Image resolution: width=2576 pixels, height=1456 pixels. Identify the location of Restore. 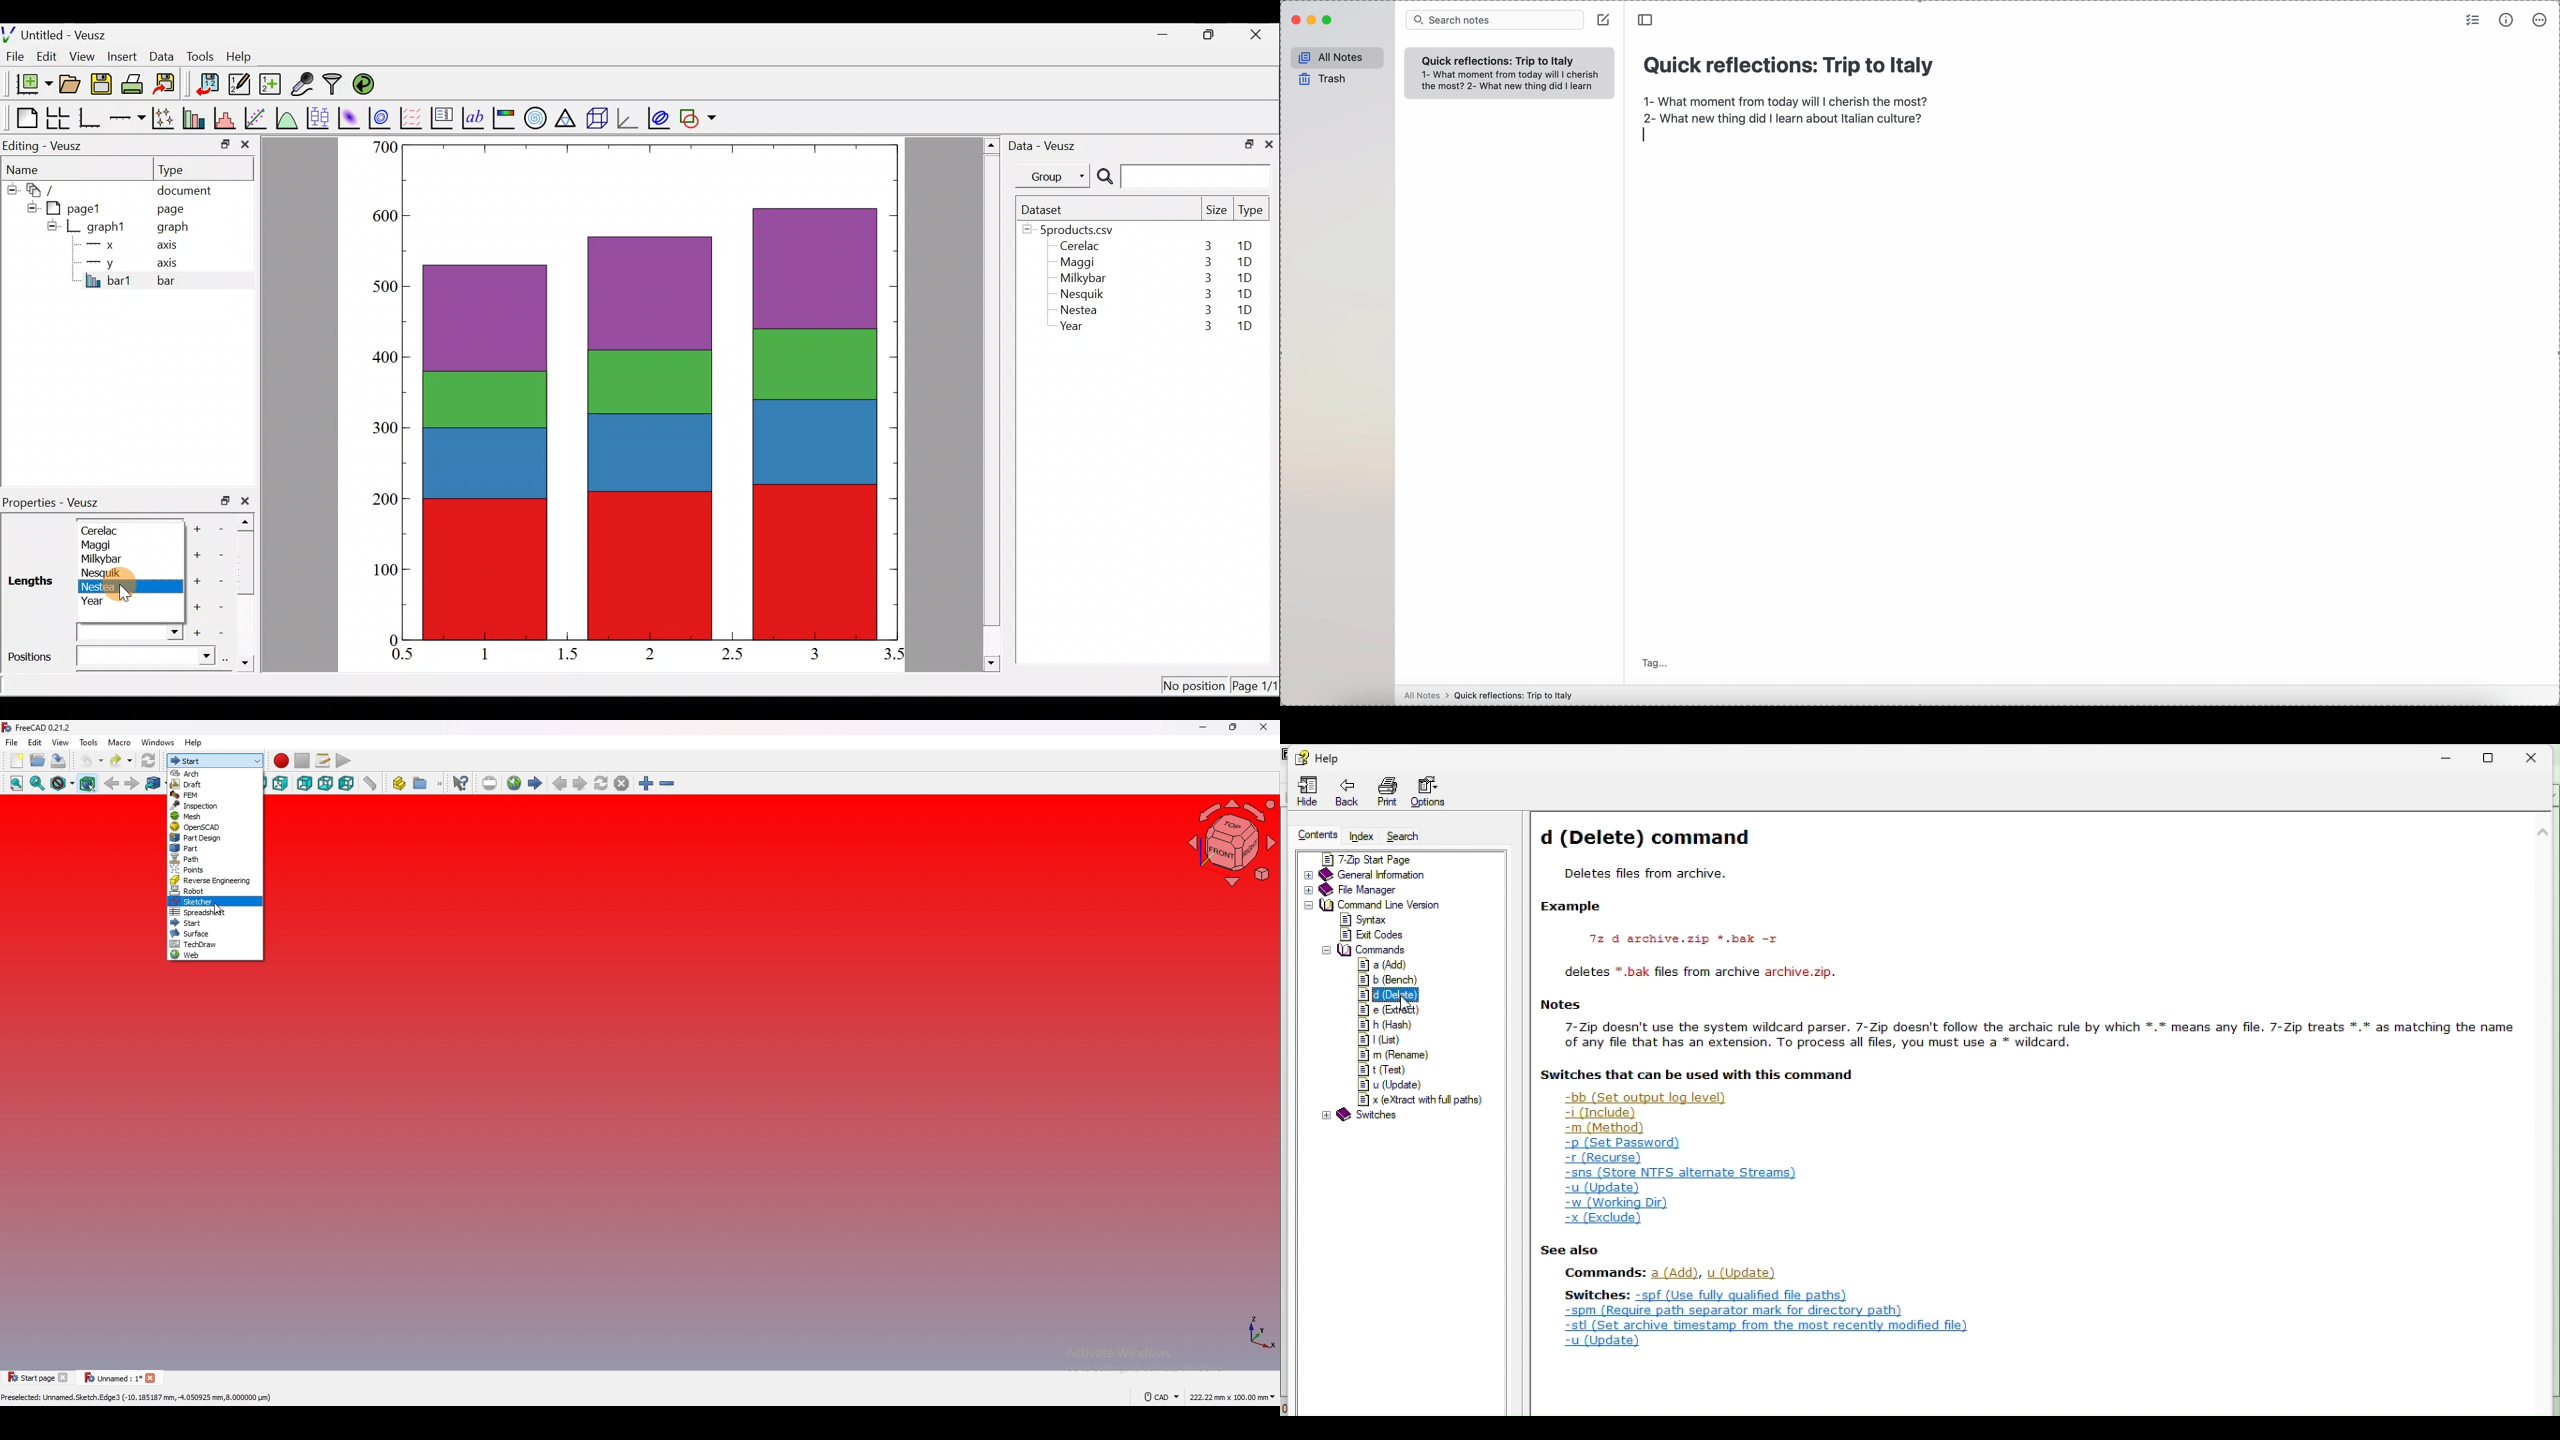
(2500, 754).